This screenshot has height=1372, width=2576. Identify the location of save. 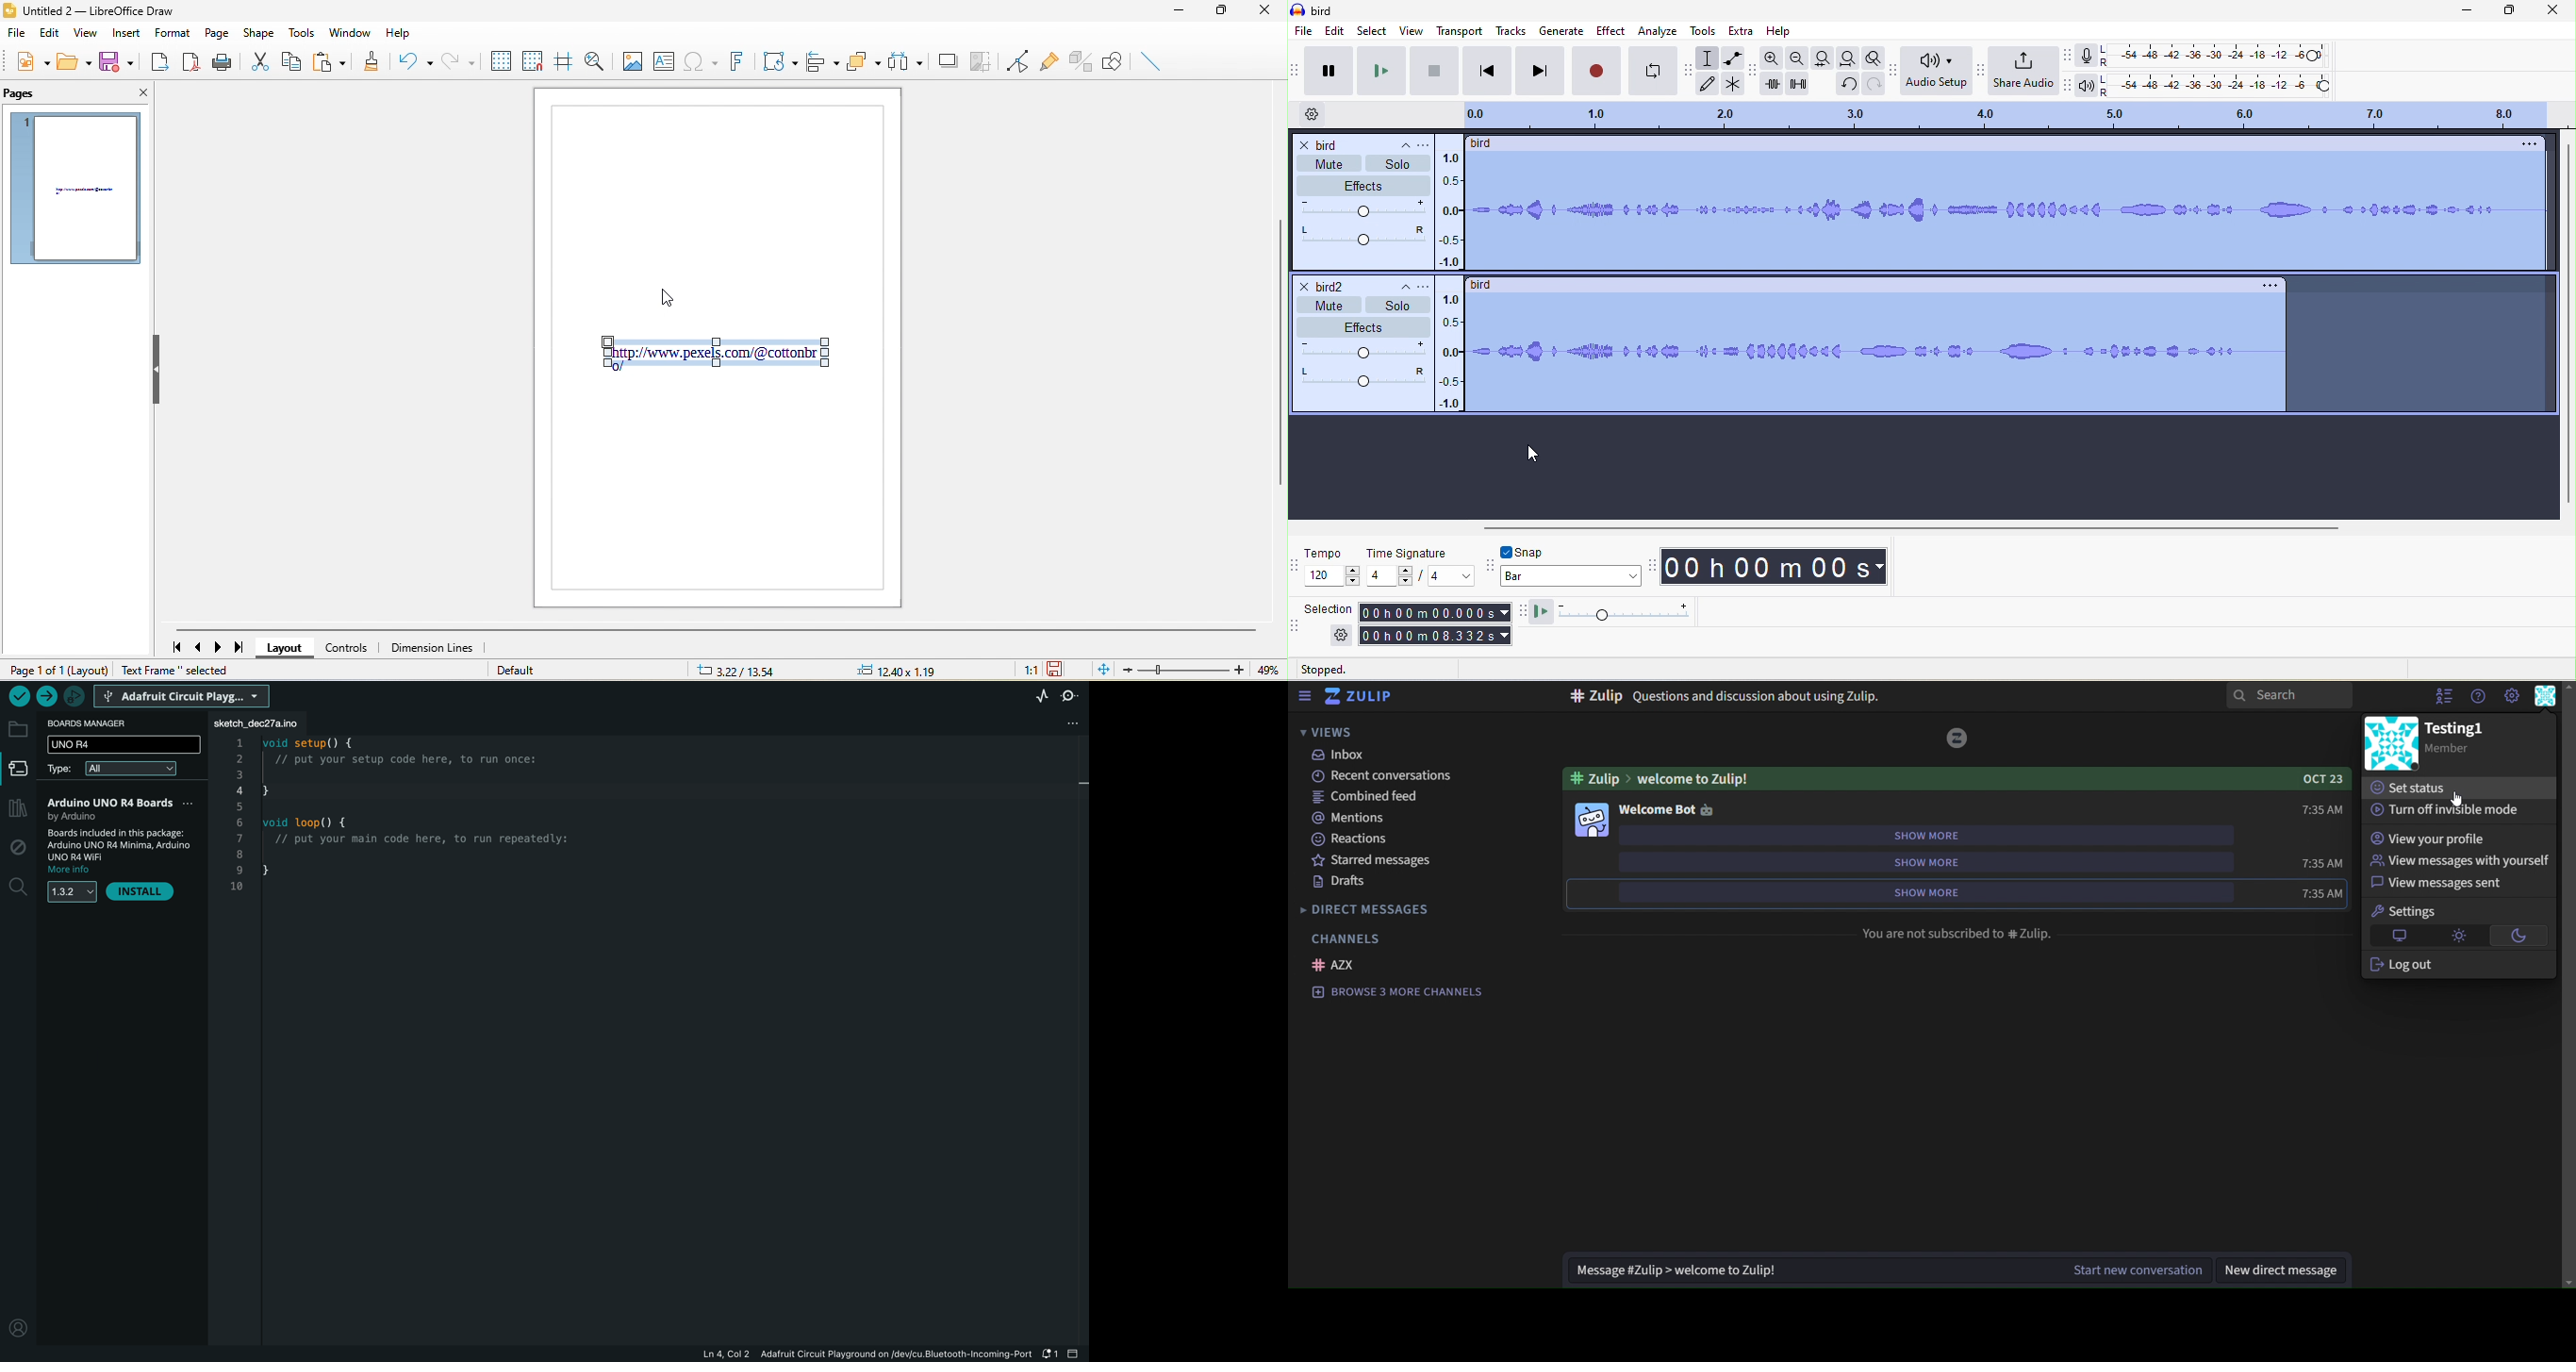
(121, 61).